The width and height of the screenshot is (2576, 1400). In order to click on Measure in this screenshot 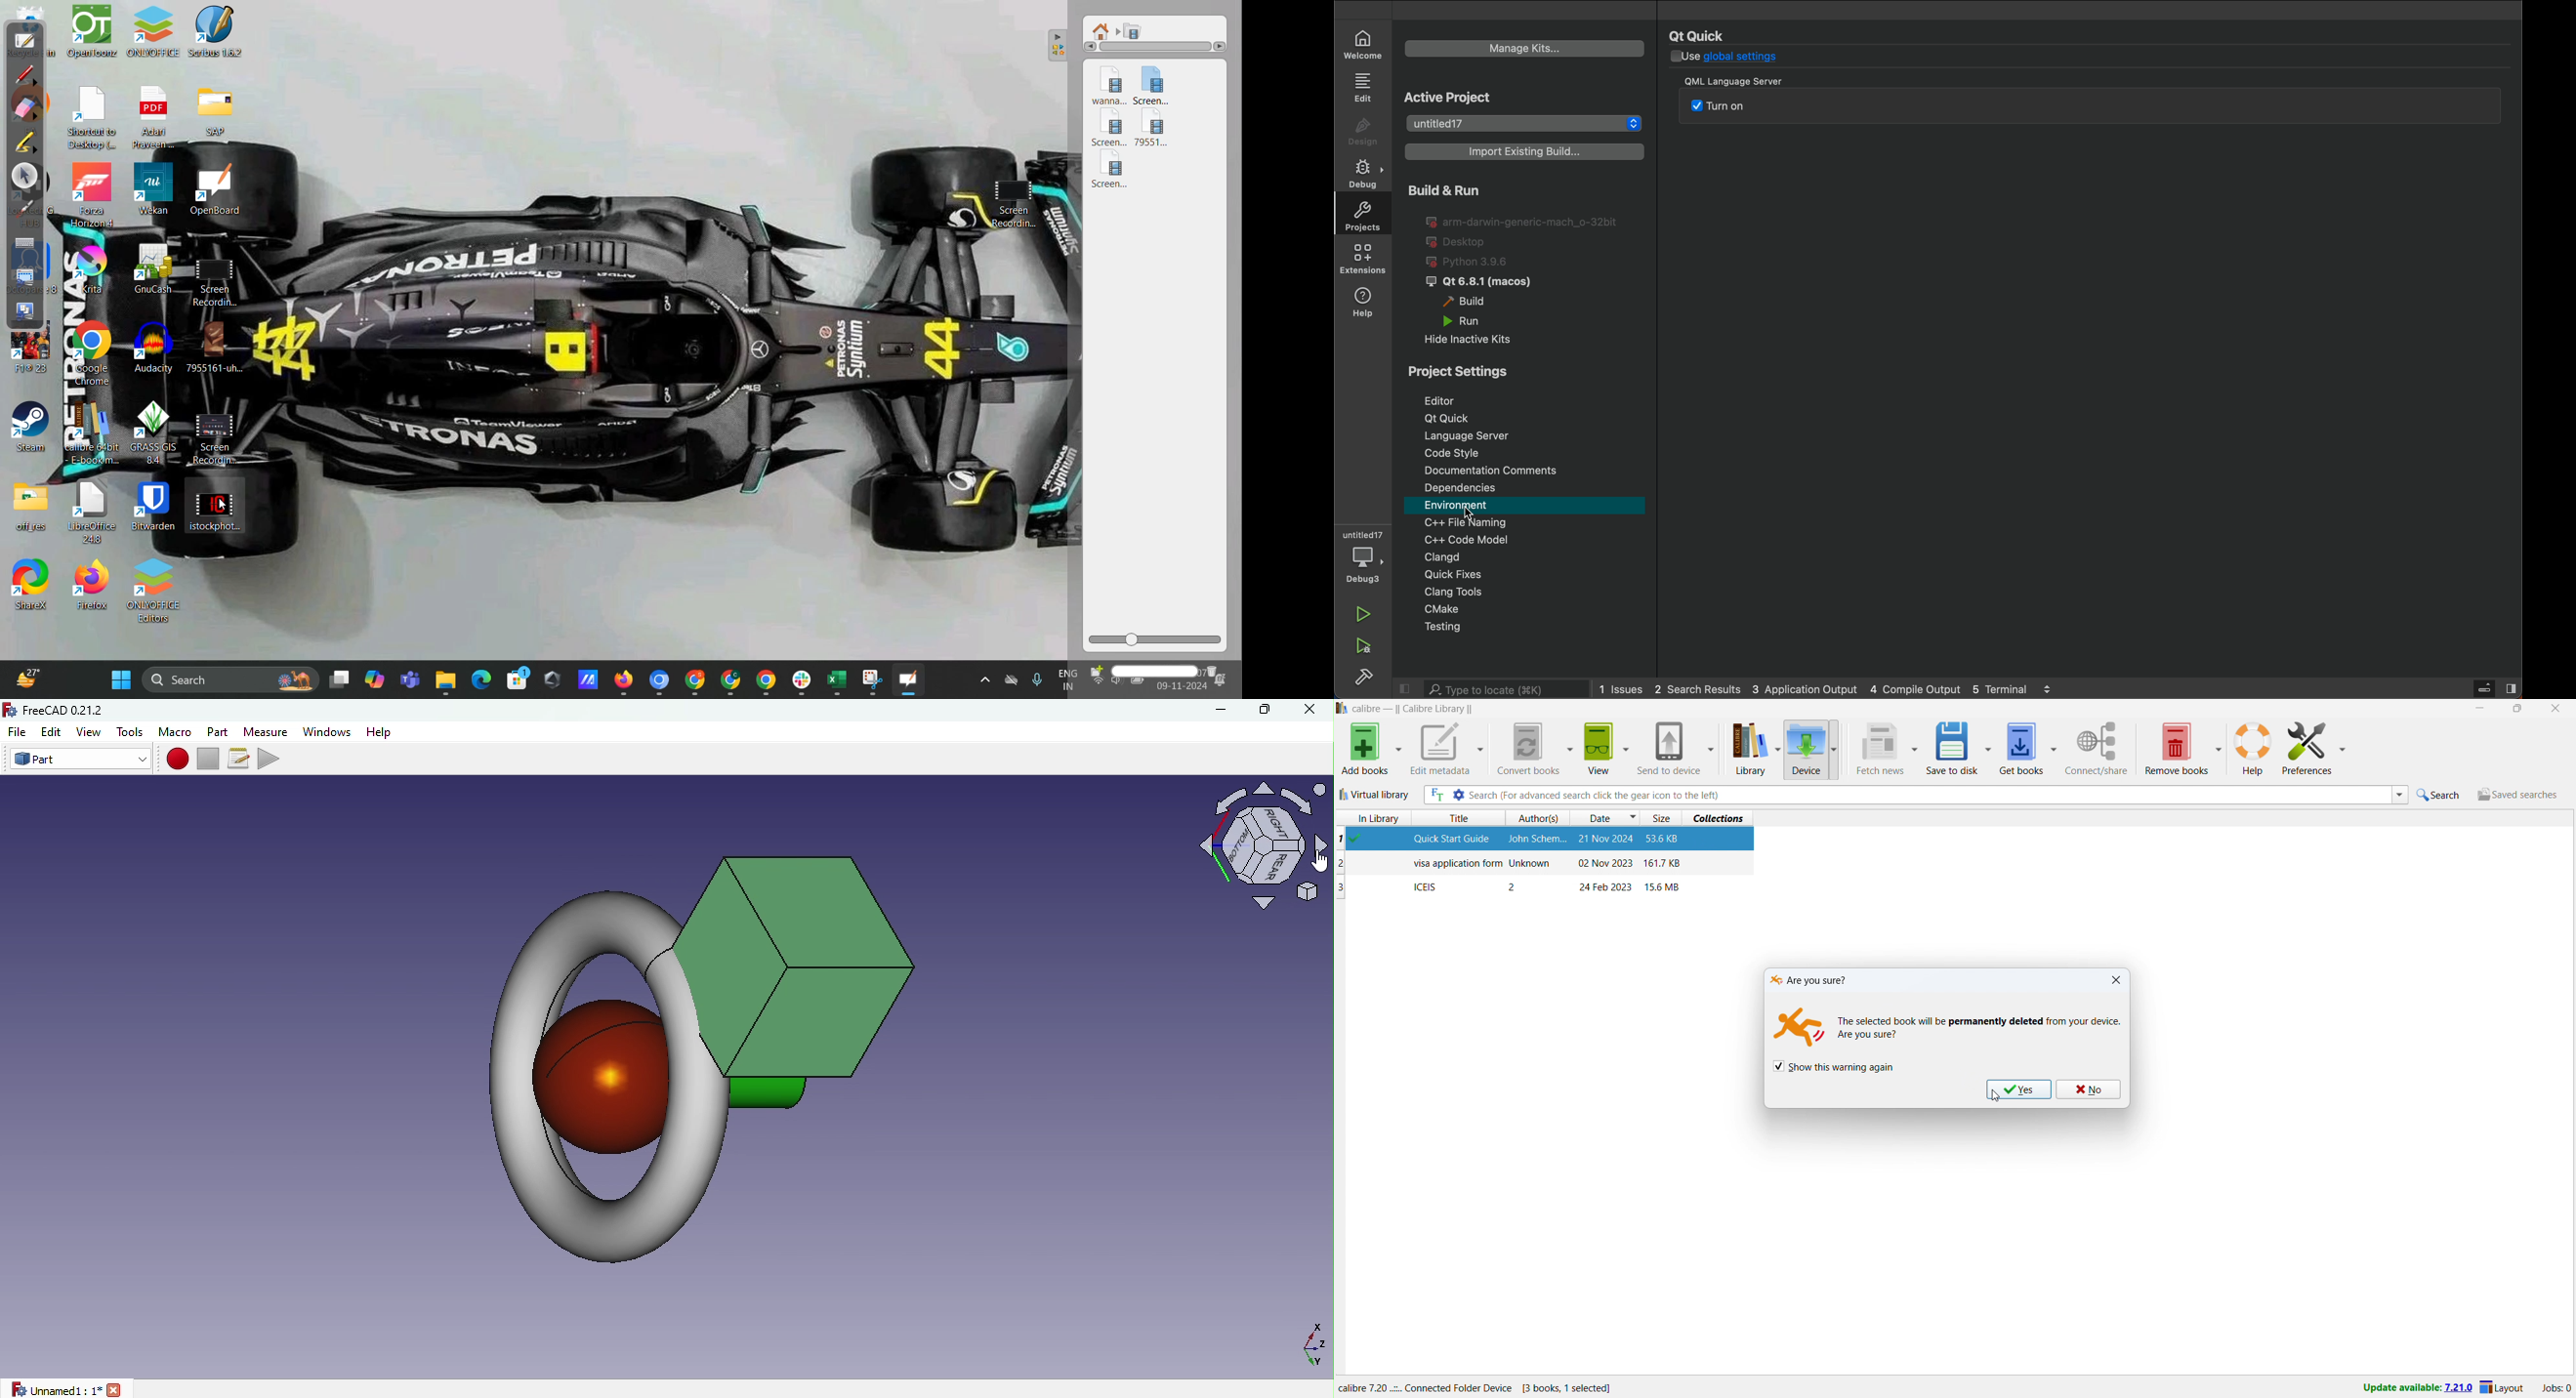, I will do `click(265, 731)`.